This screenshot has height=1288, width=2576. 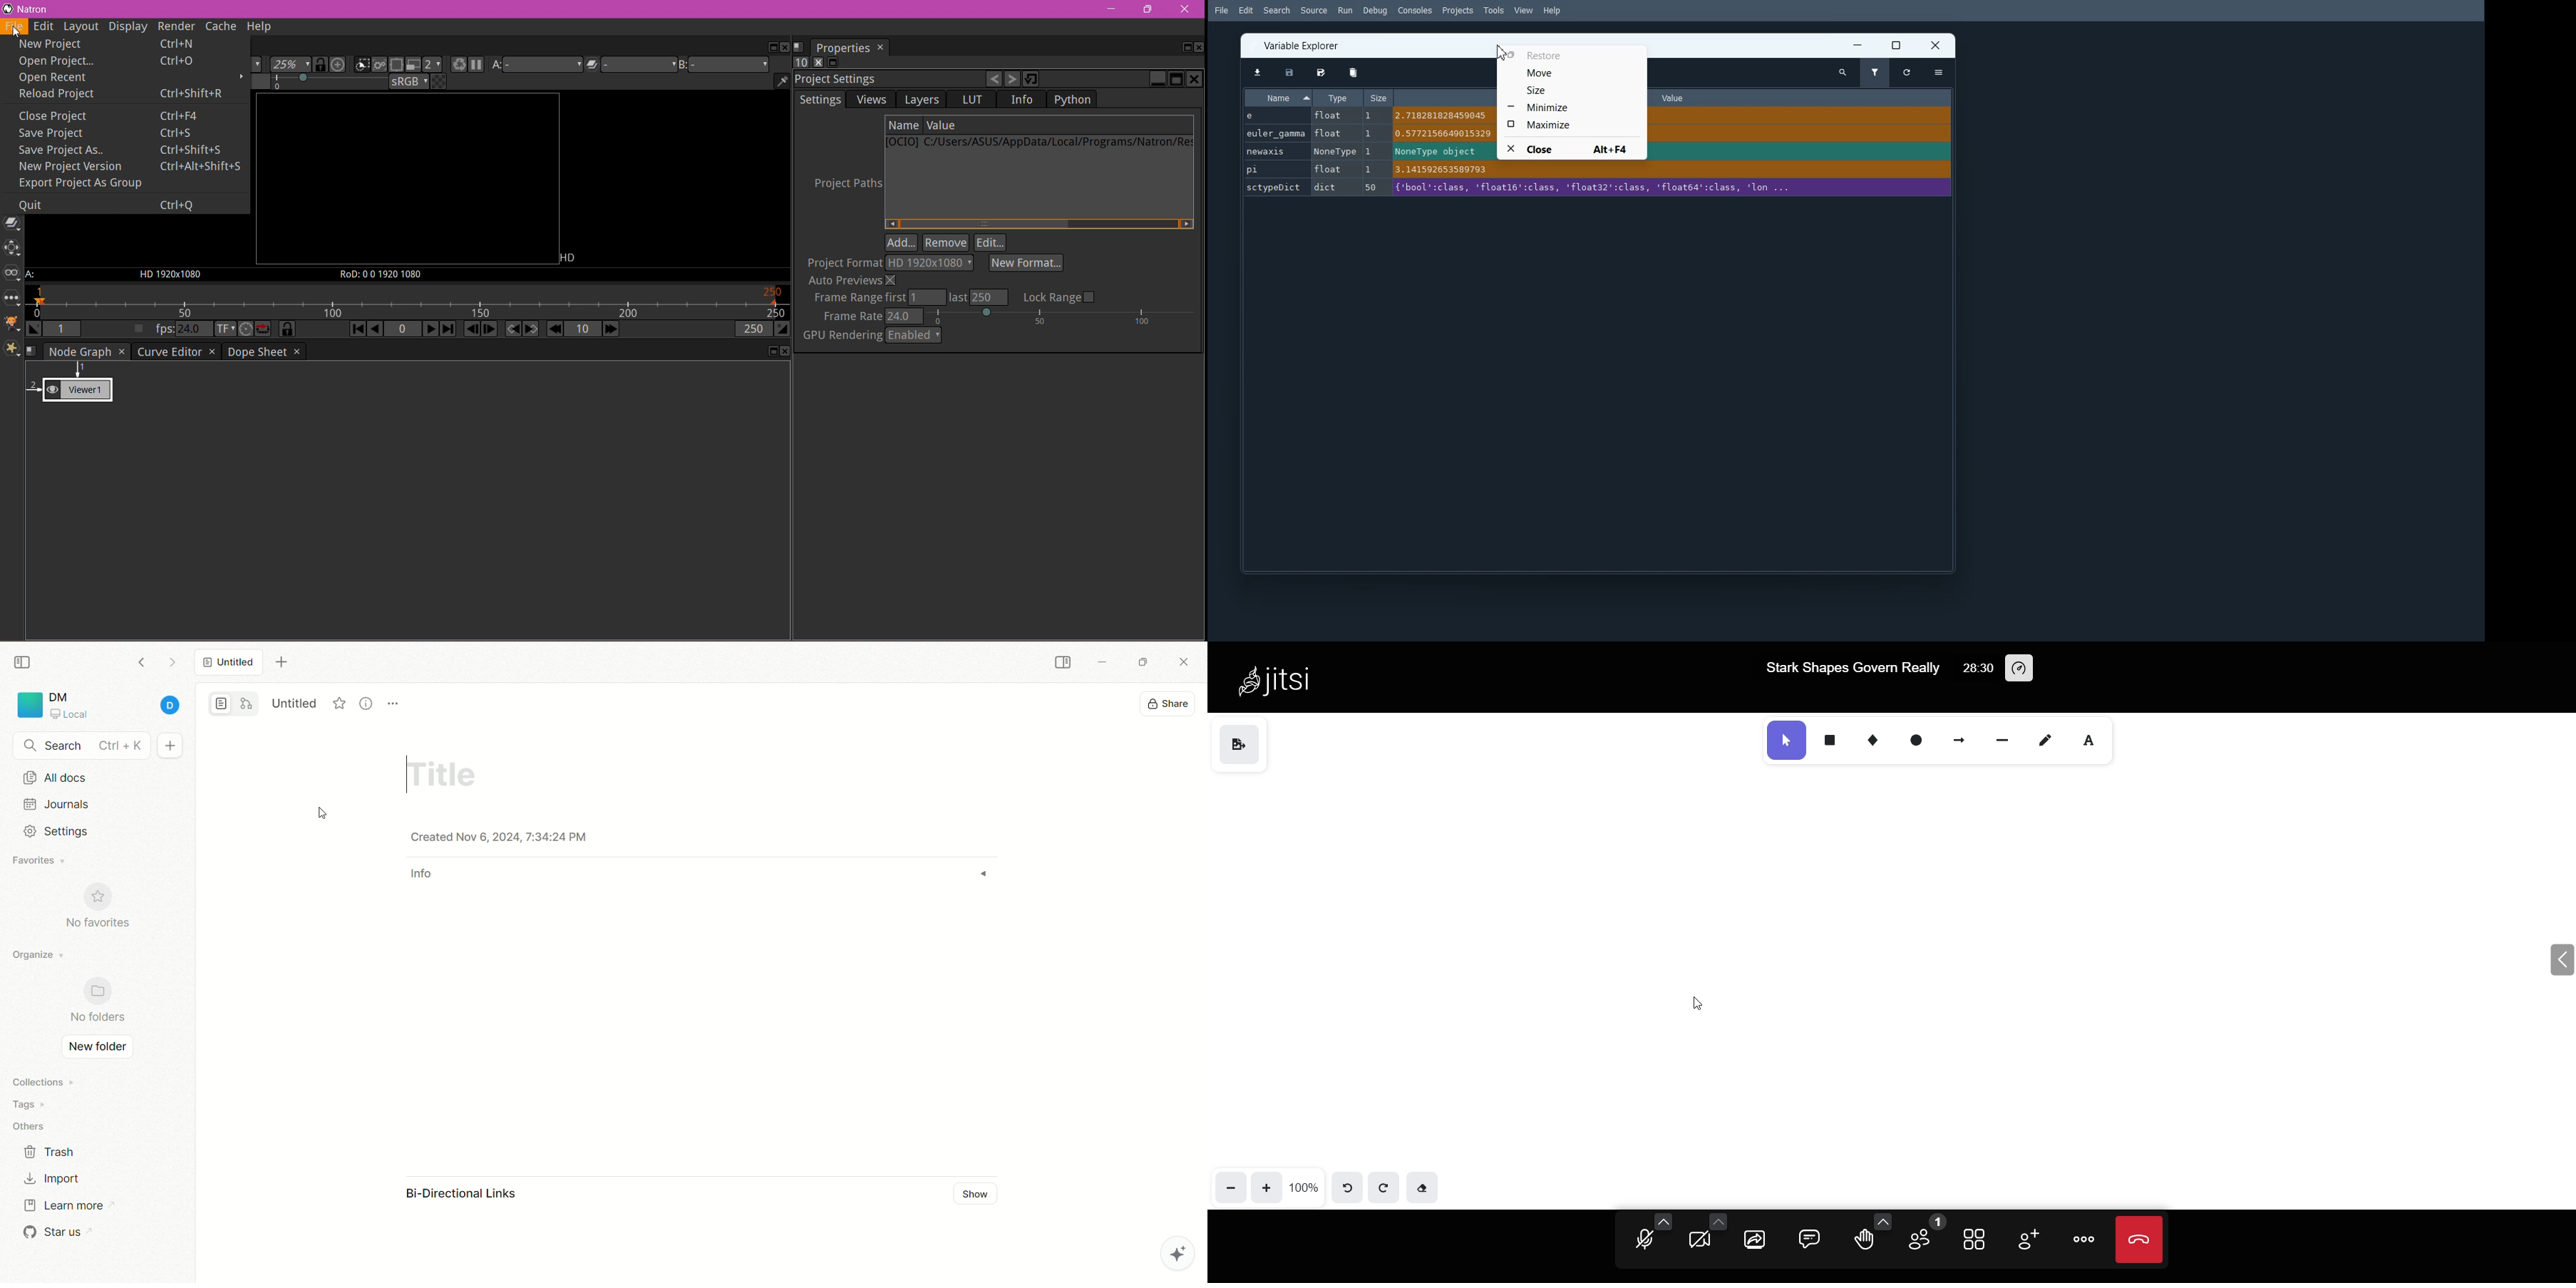 I want to click on Nonetype, so click(x=1336, y=151).